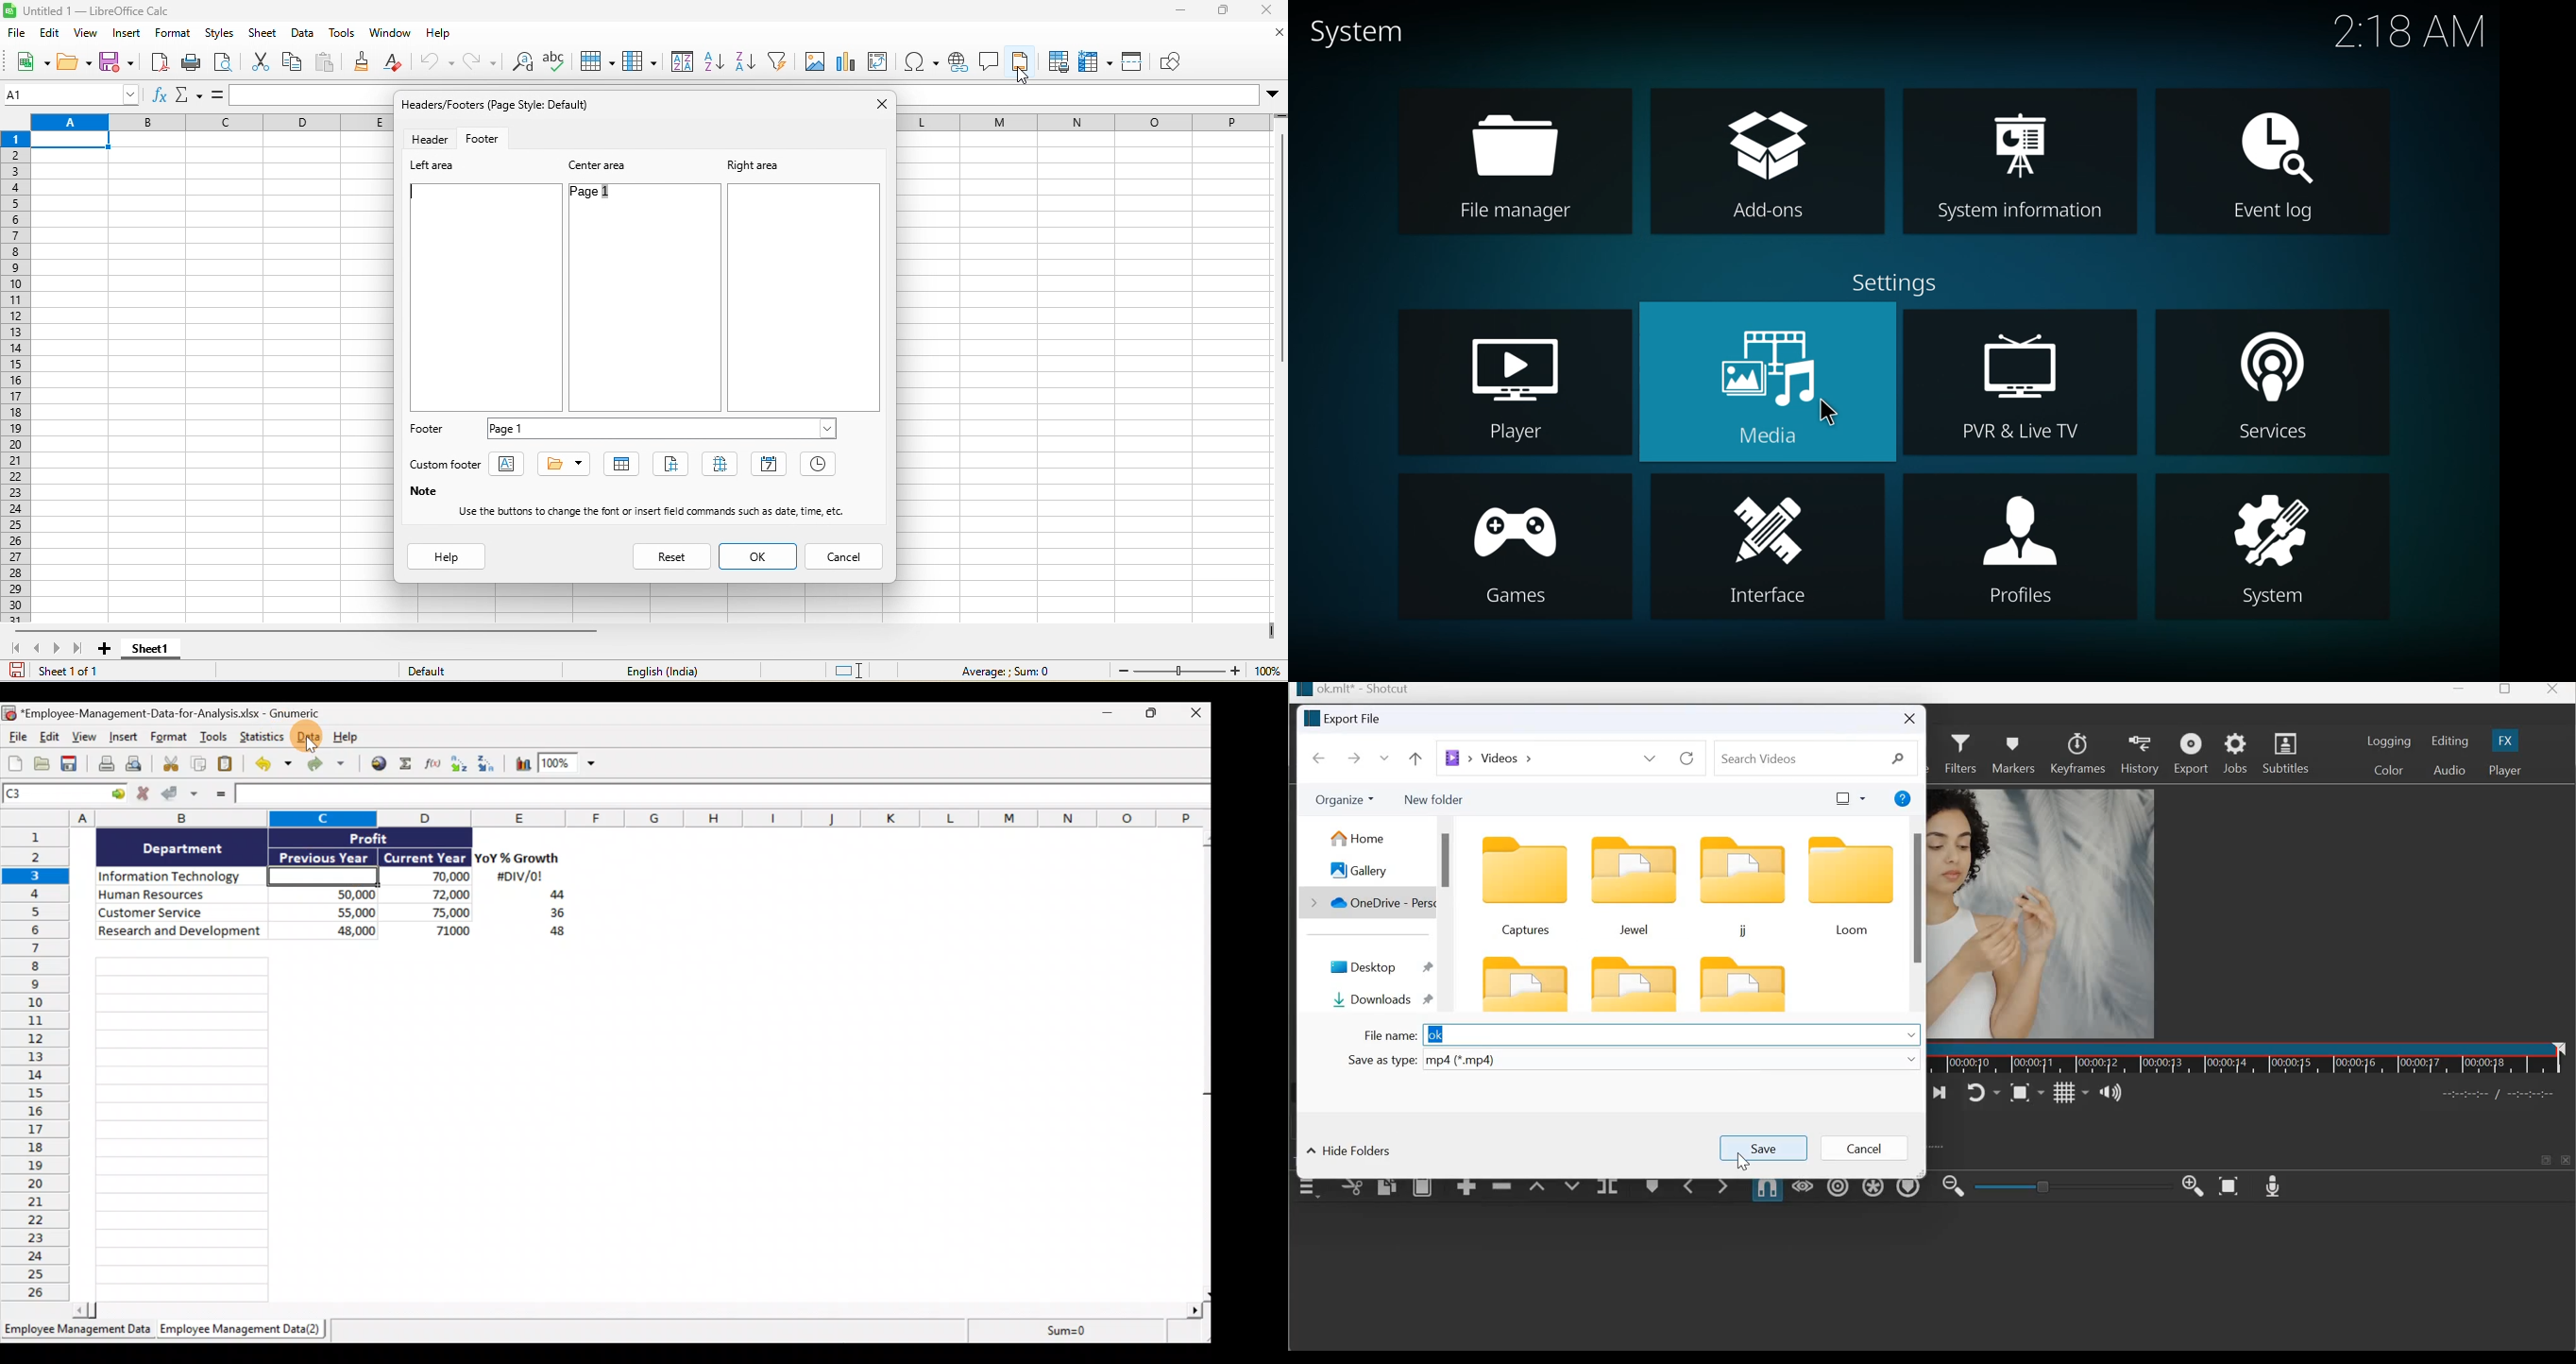 This screenshot has width=2576, height=1372. What do you see at coordinates (478, 63) in the screenshot?
I see `redo` at bounding box center [478, 63].